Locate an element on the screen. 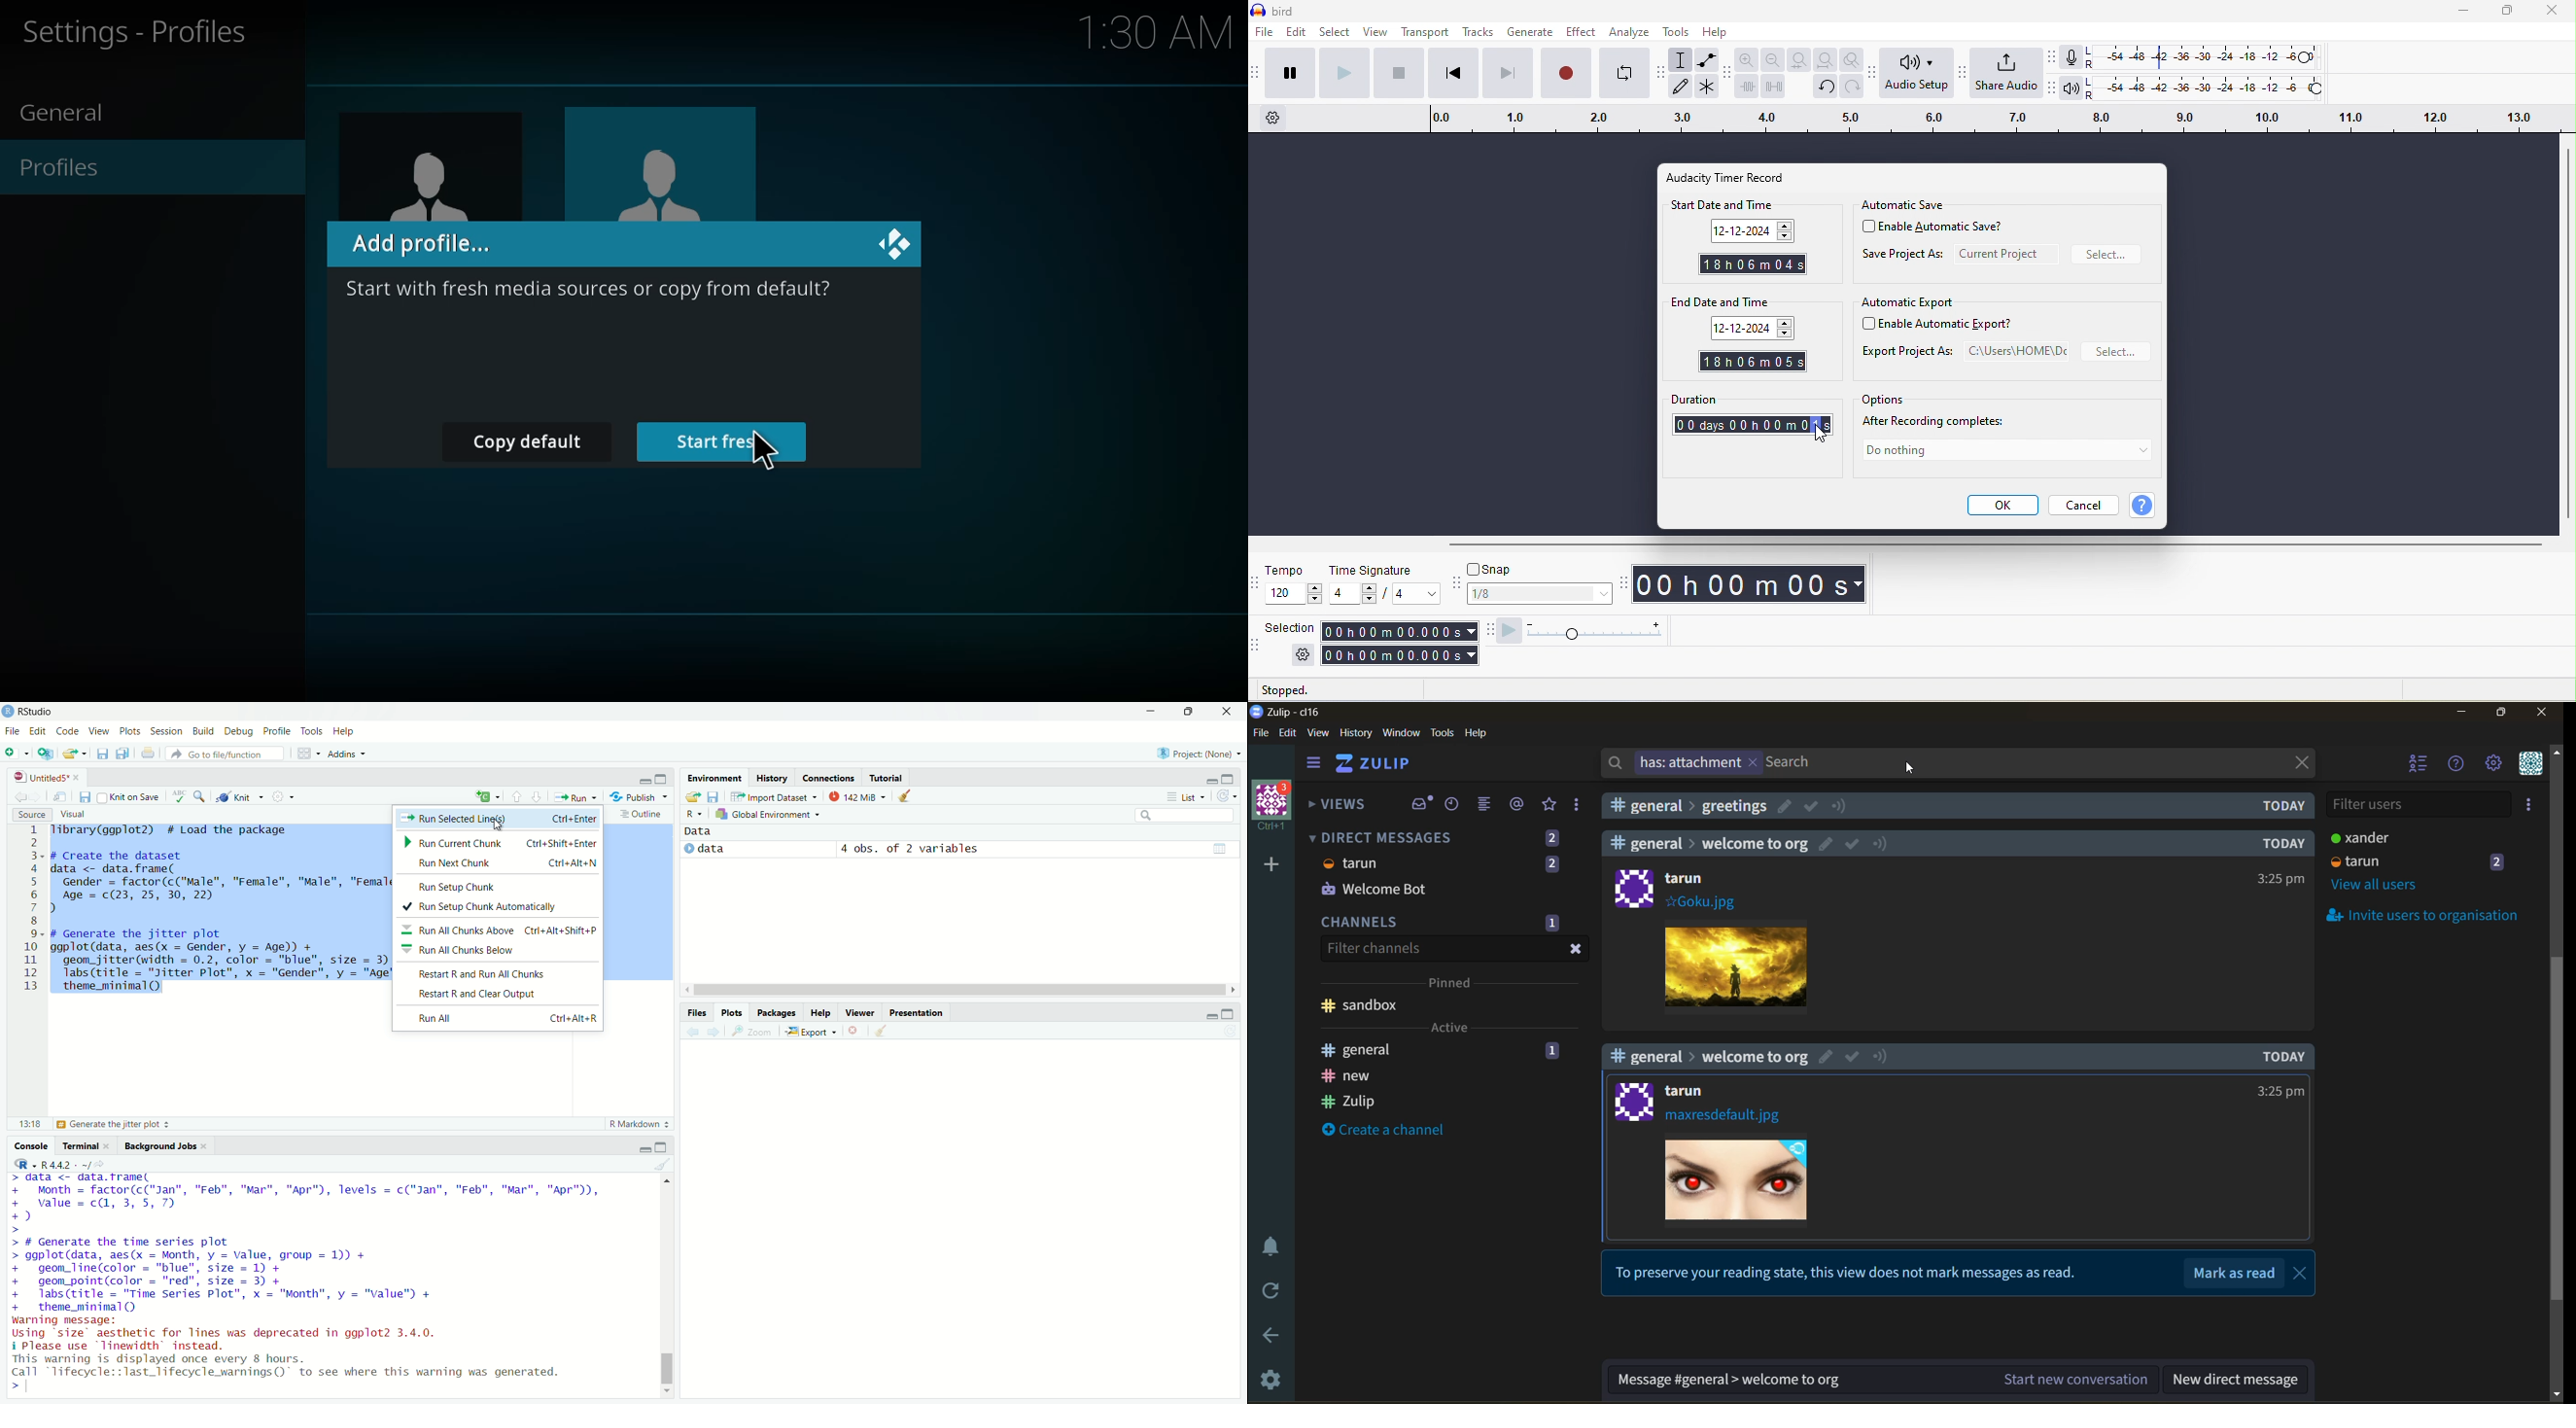 This screenshot has width=2576, height=1428. automatic export is located at coordinates (1908, 303).